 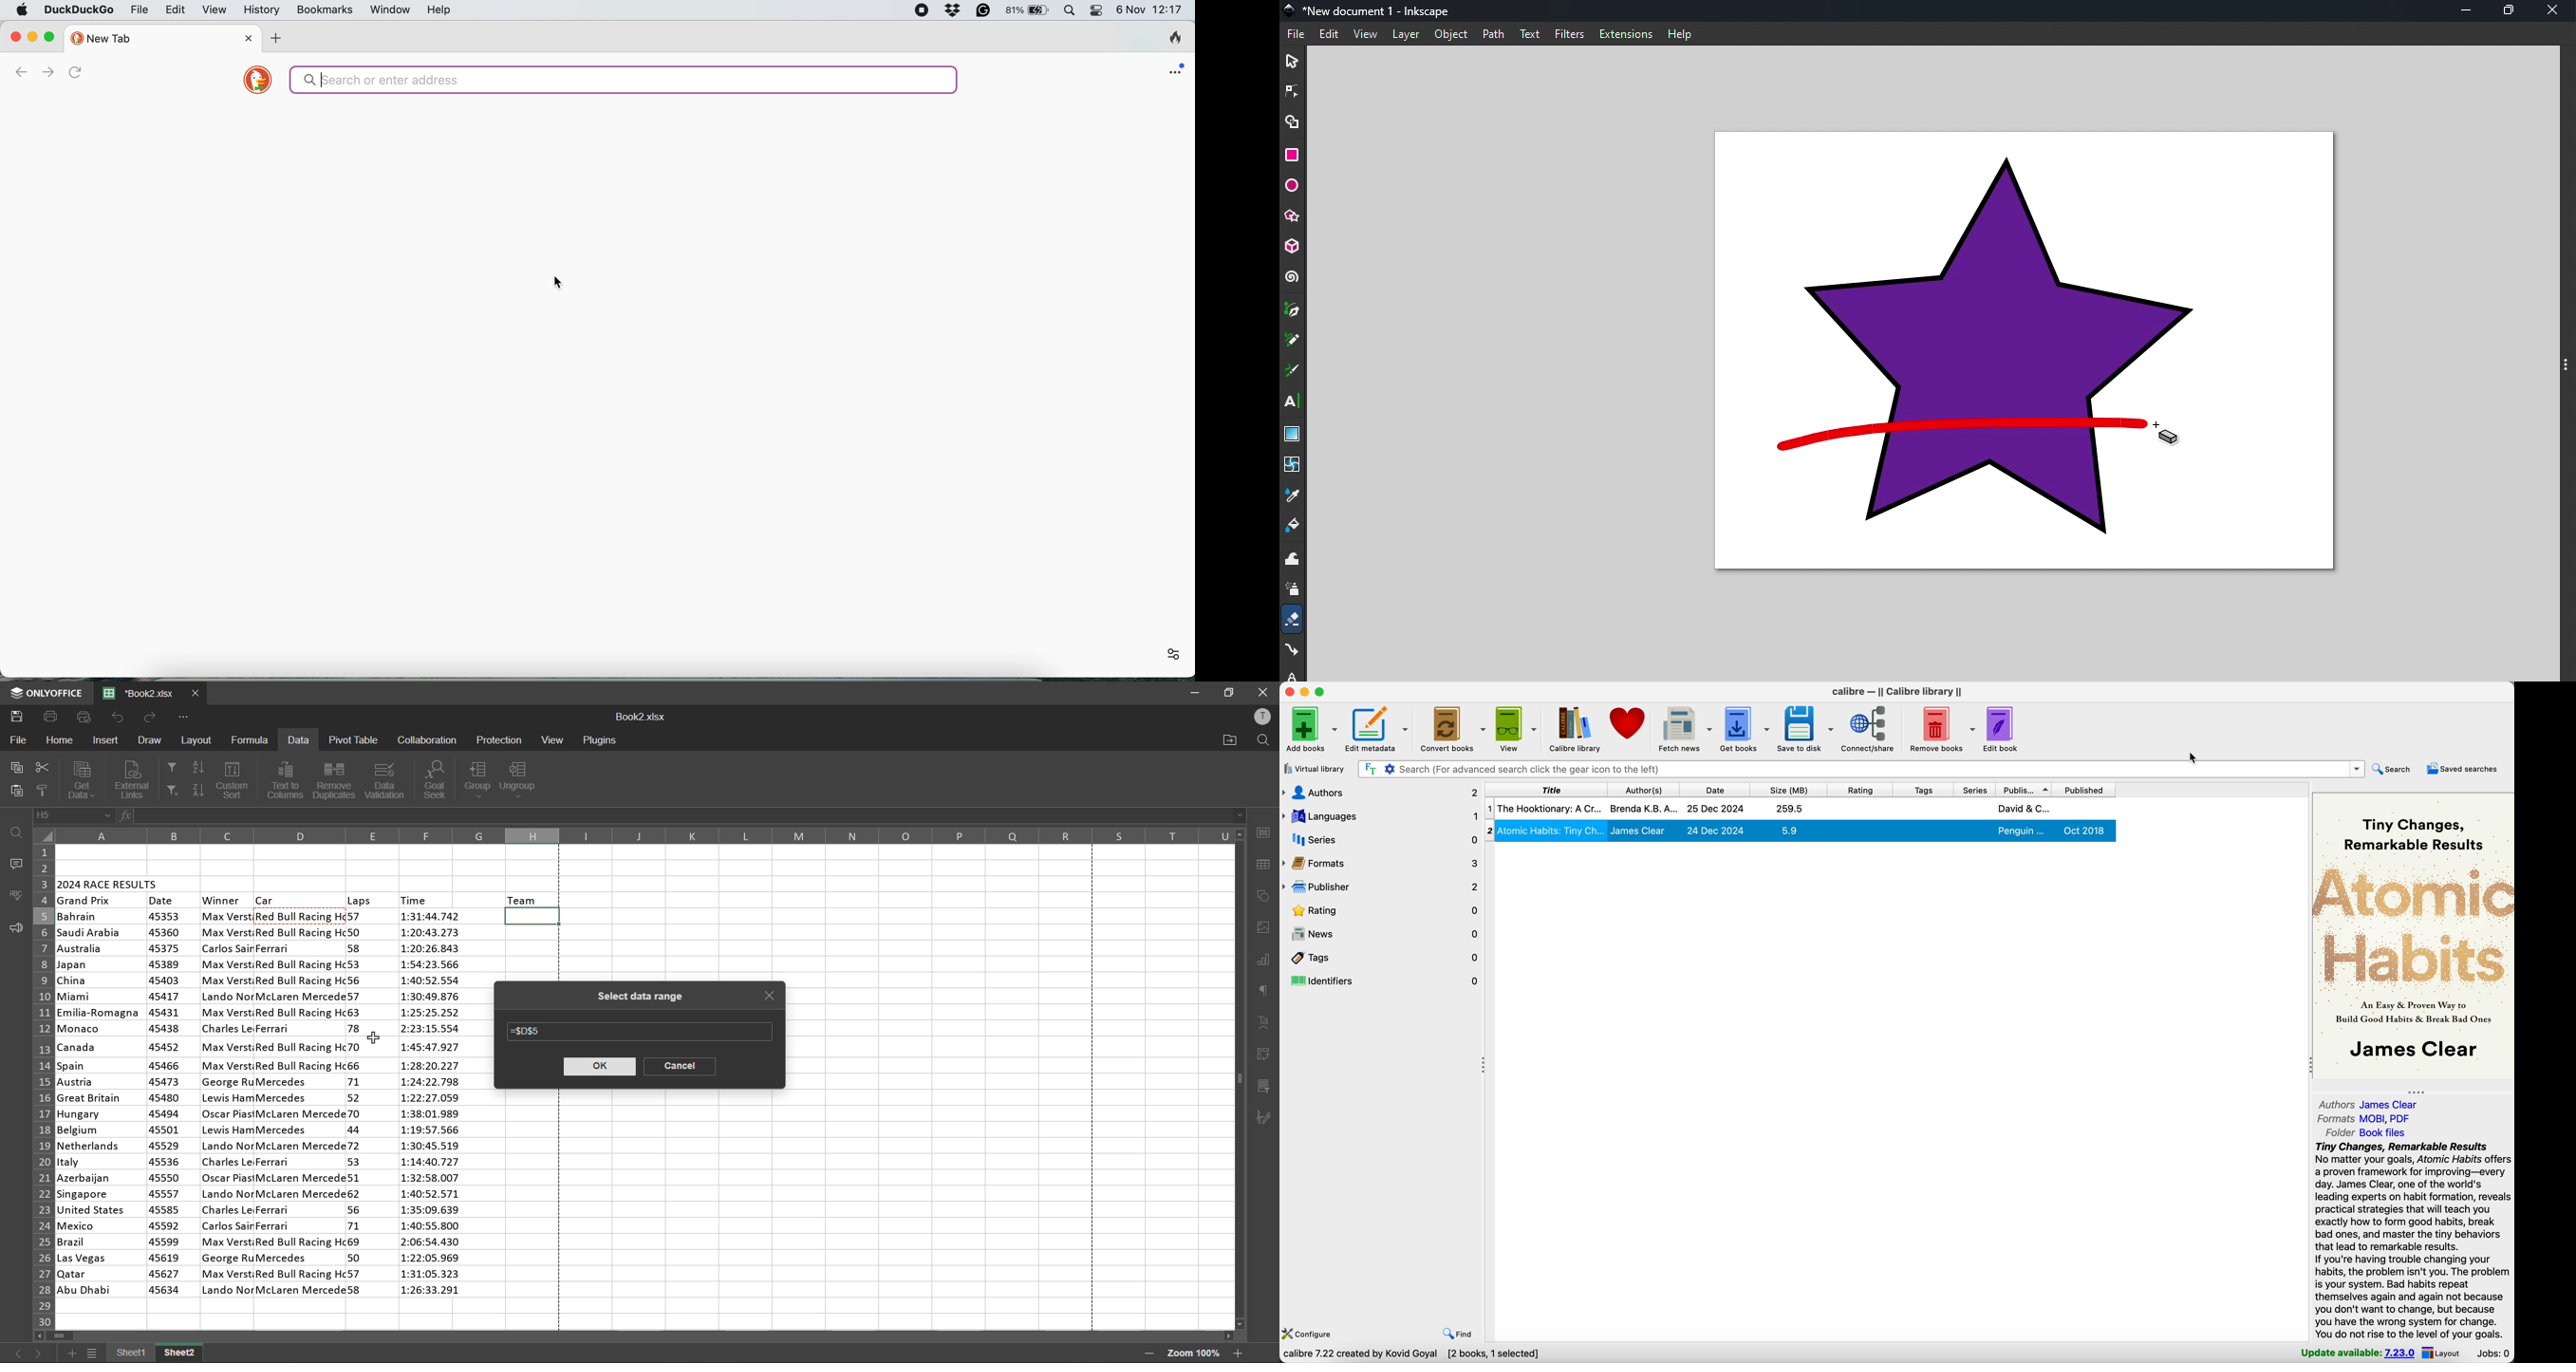 What do you see at coordinates (1266, 1088) in the screenshot?
I see `slicer` at bounding box center [1266, 1088].